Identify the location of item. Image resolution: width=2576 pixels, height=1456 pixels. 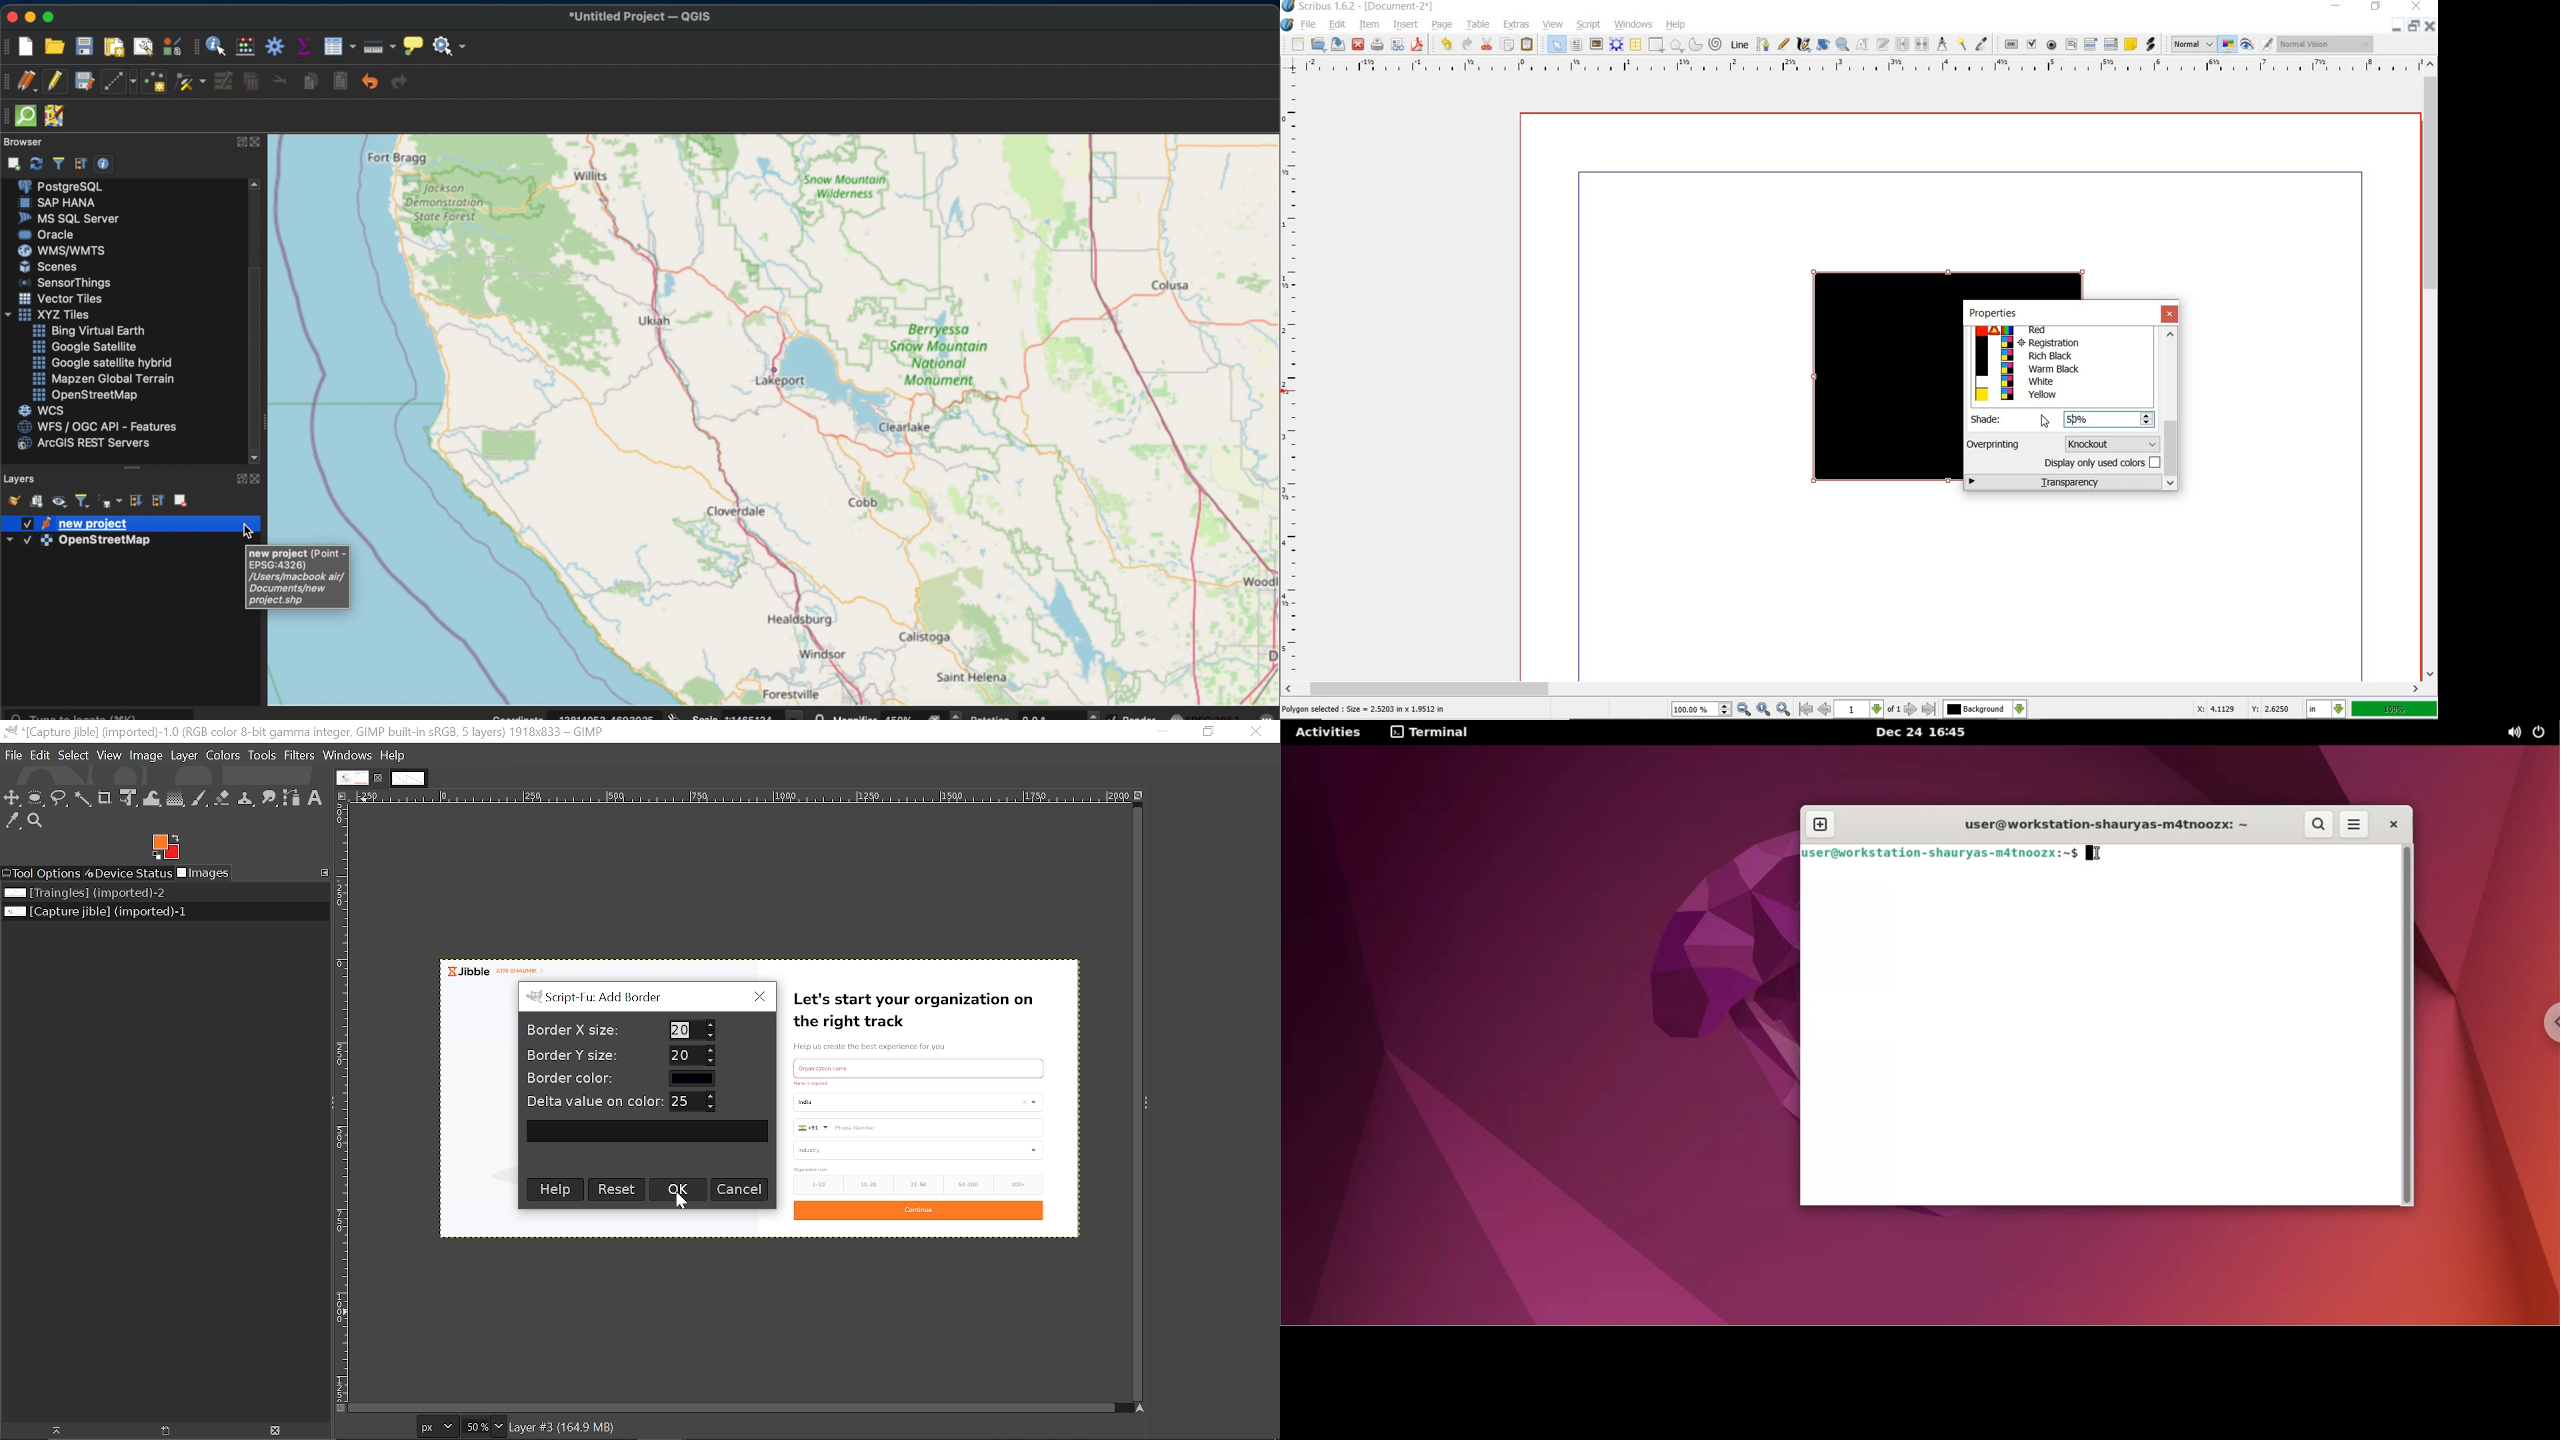
(1370, 24).